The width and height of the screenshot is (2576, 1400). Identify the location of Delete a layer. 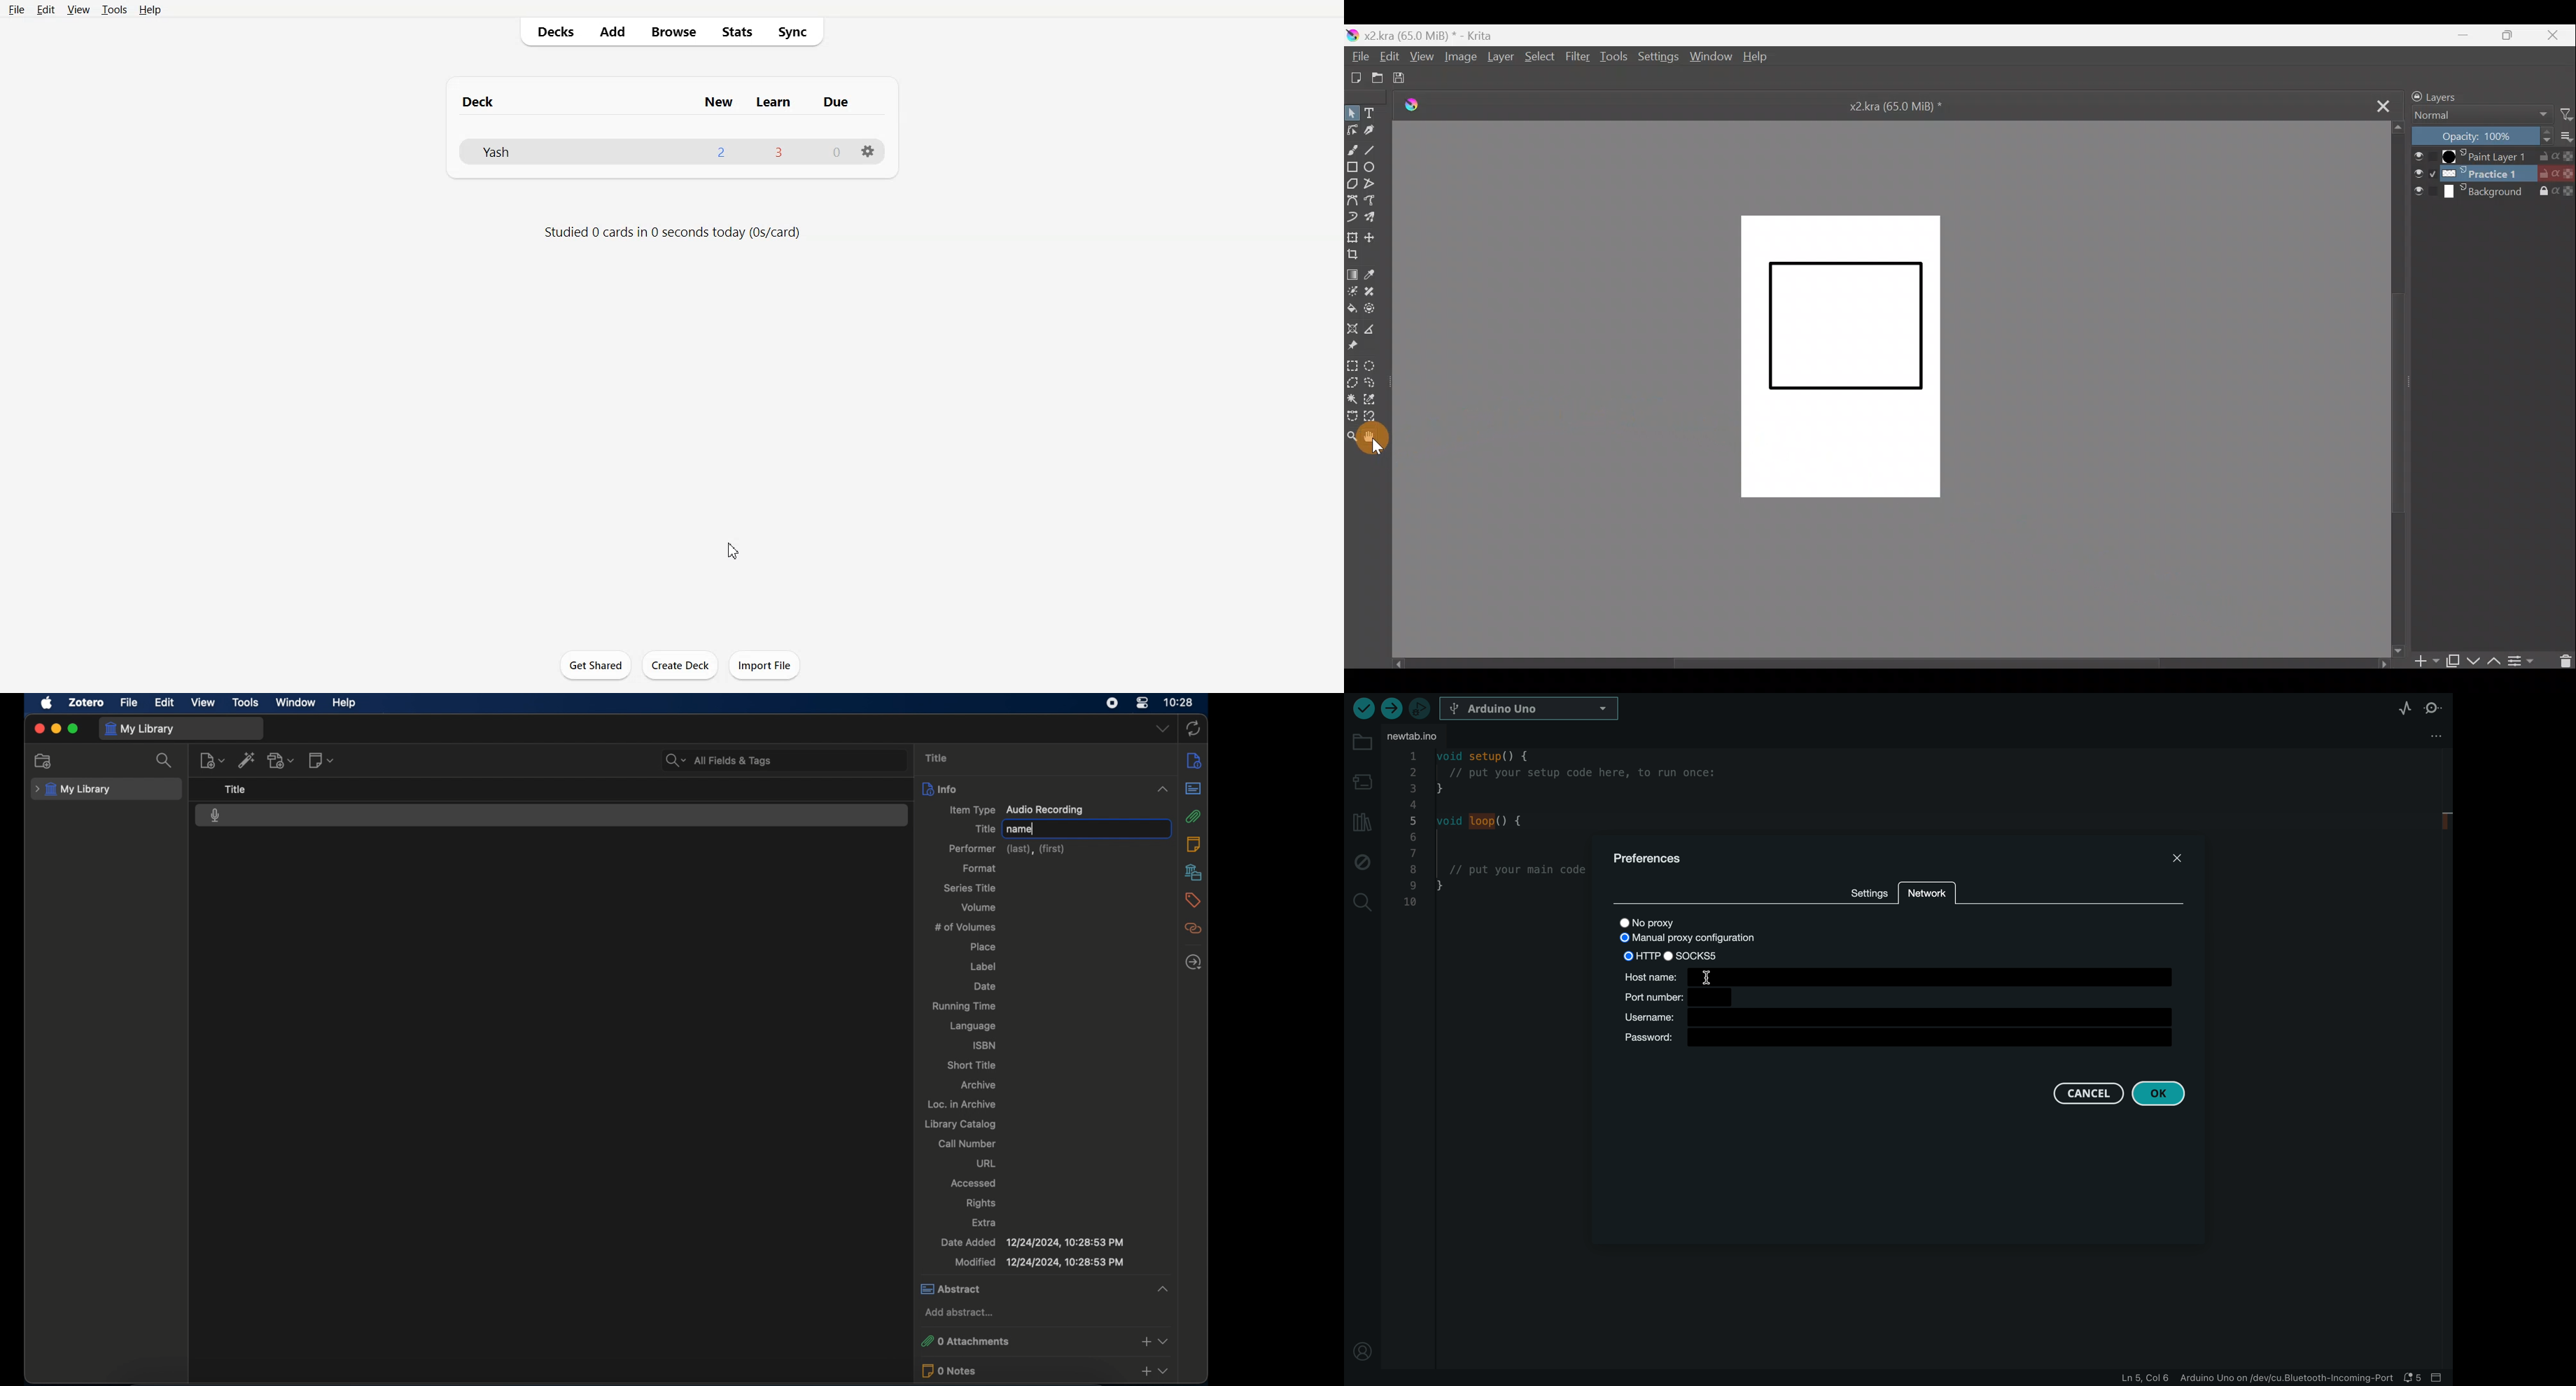
(2562, 660).